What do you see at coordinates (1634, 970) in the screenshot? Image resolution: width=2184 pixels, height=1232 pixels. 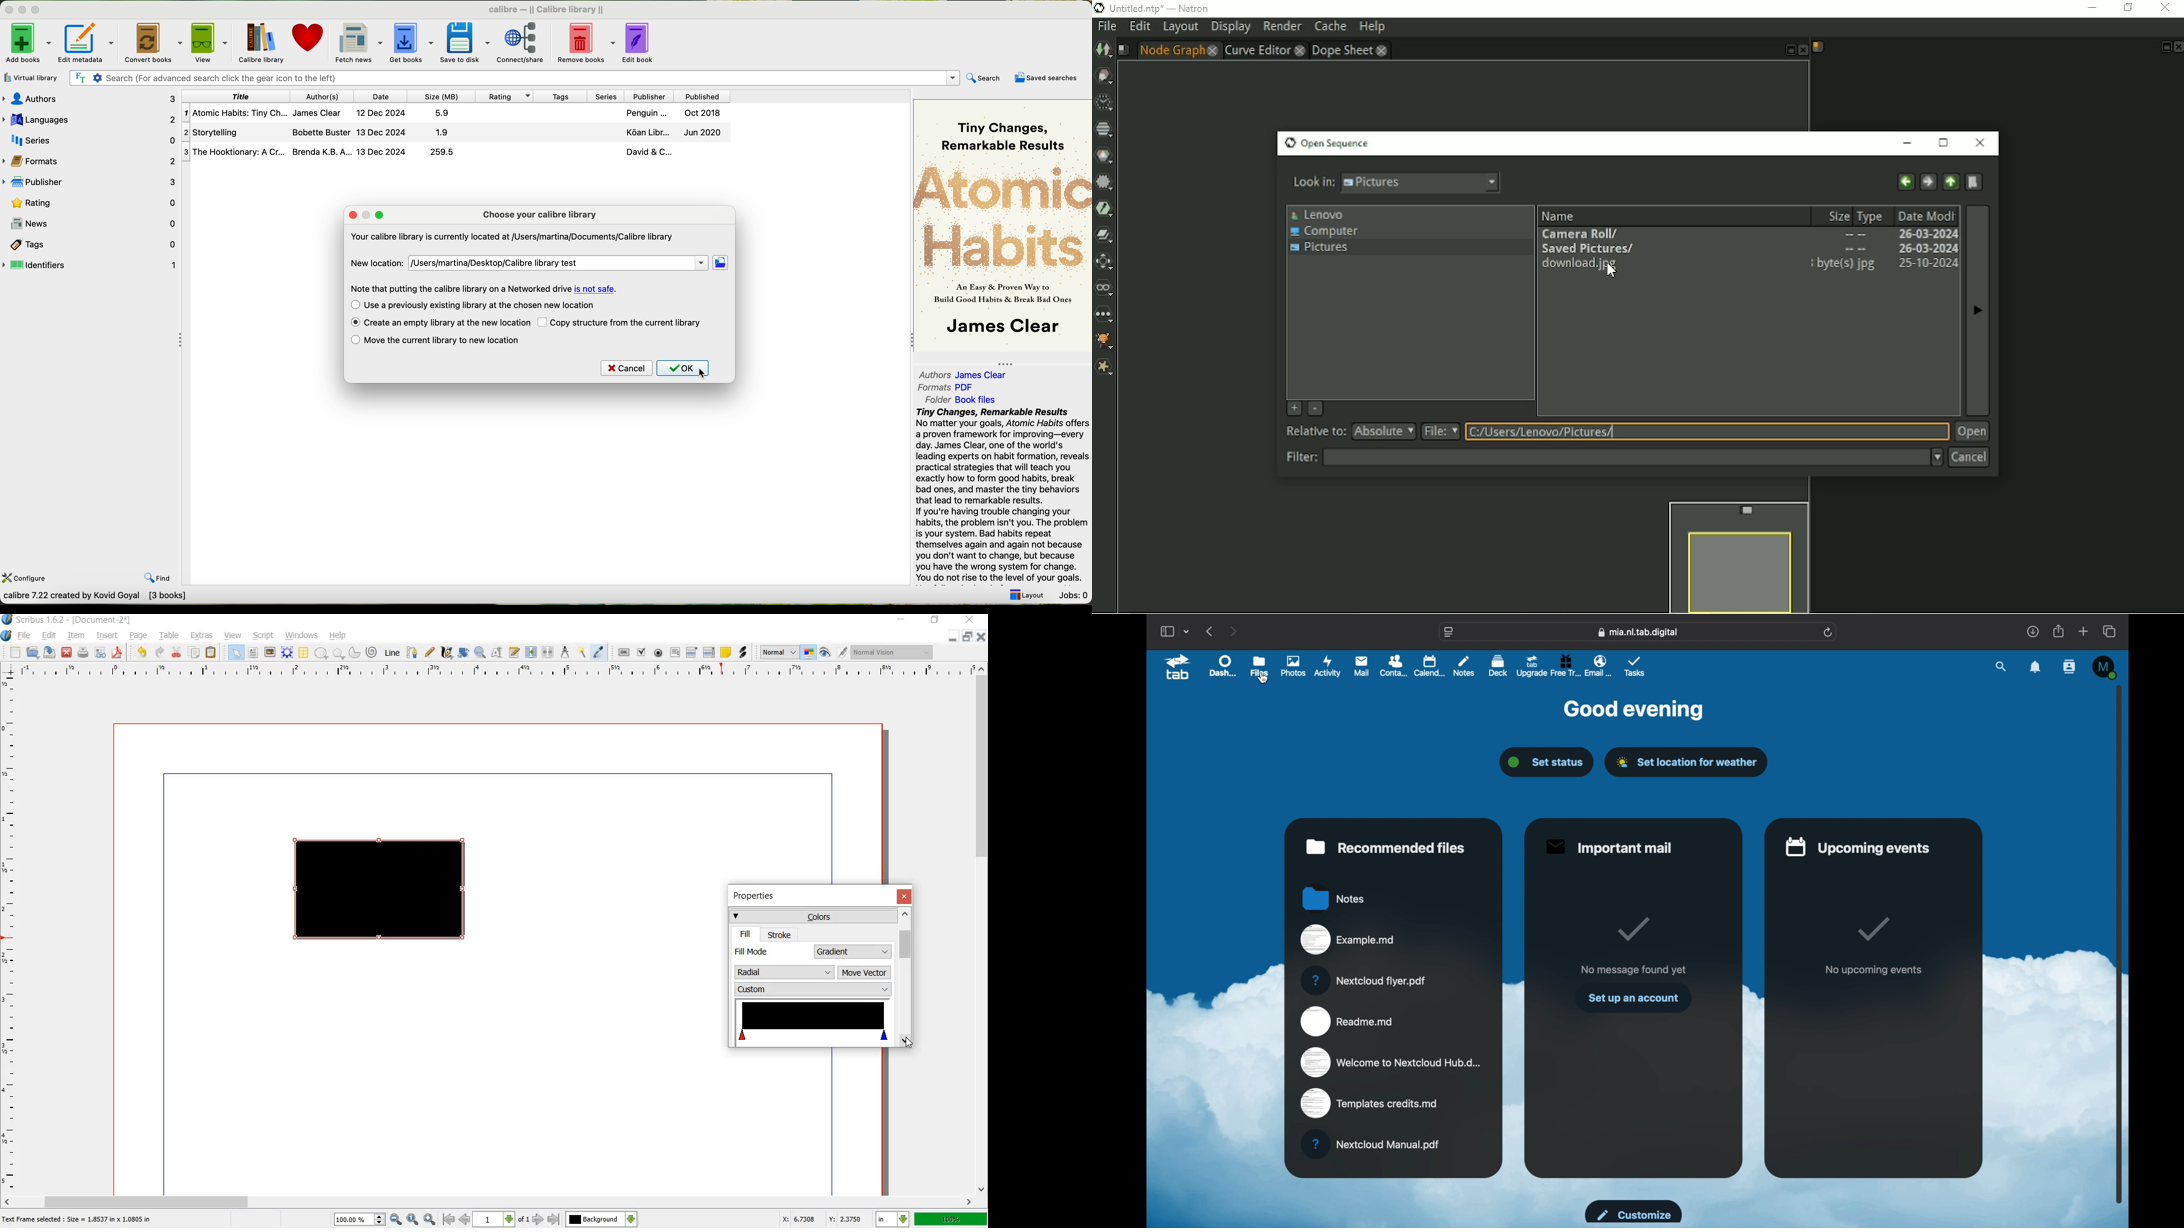 I see `no message found yet` at bounding box center [1634, 970].